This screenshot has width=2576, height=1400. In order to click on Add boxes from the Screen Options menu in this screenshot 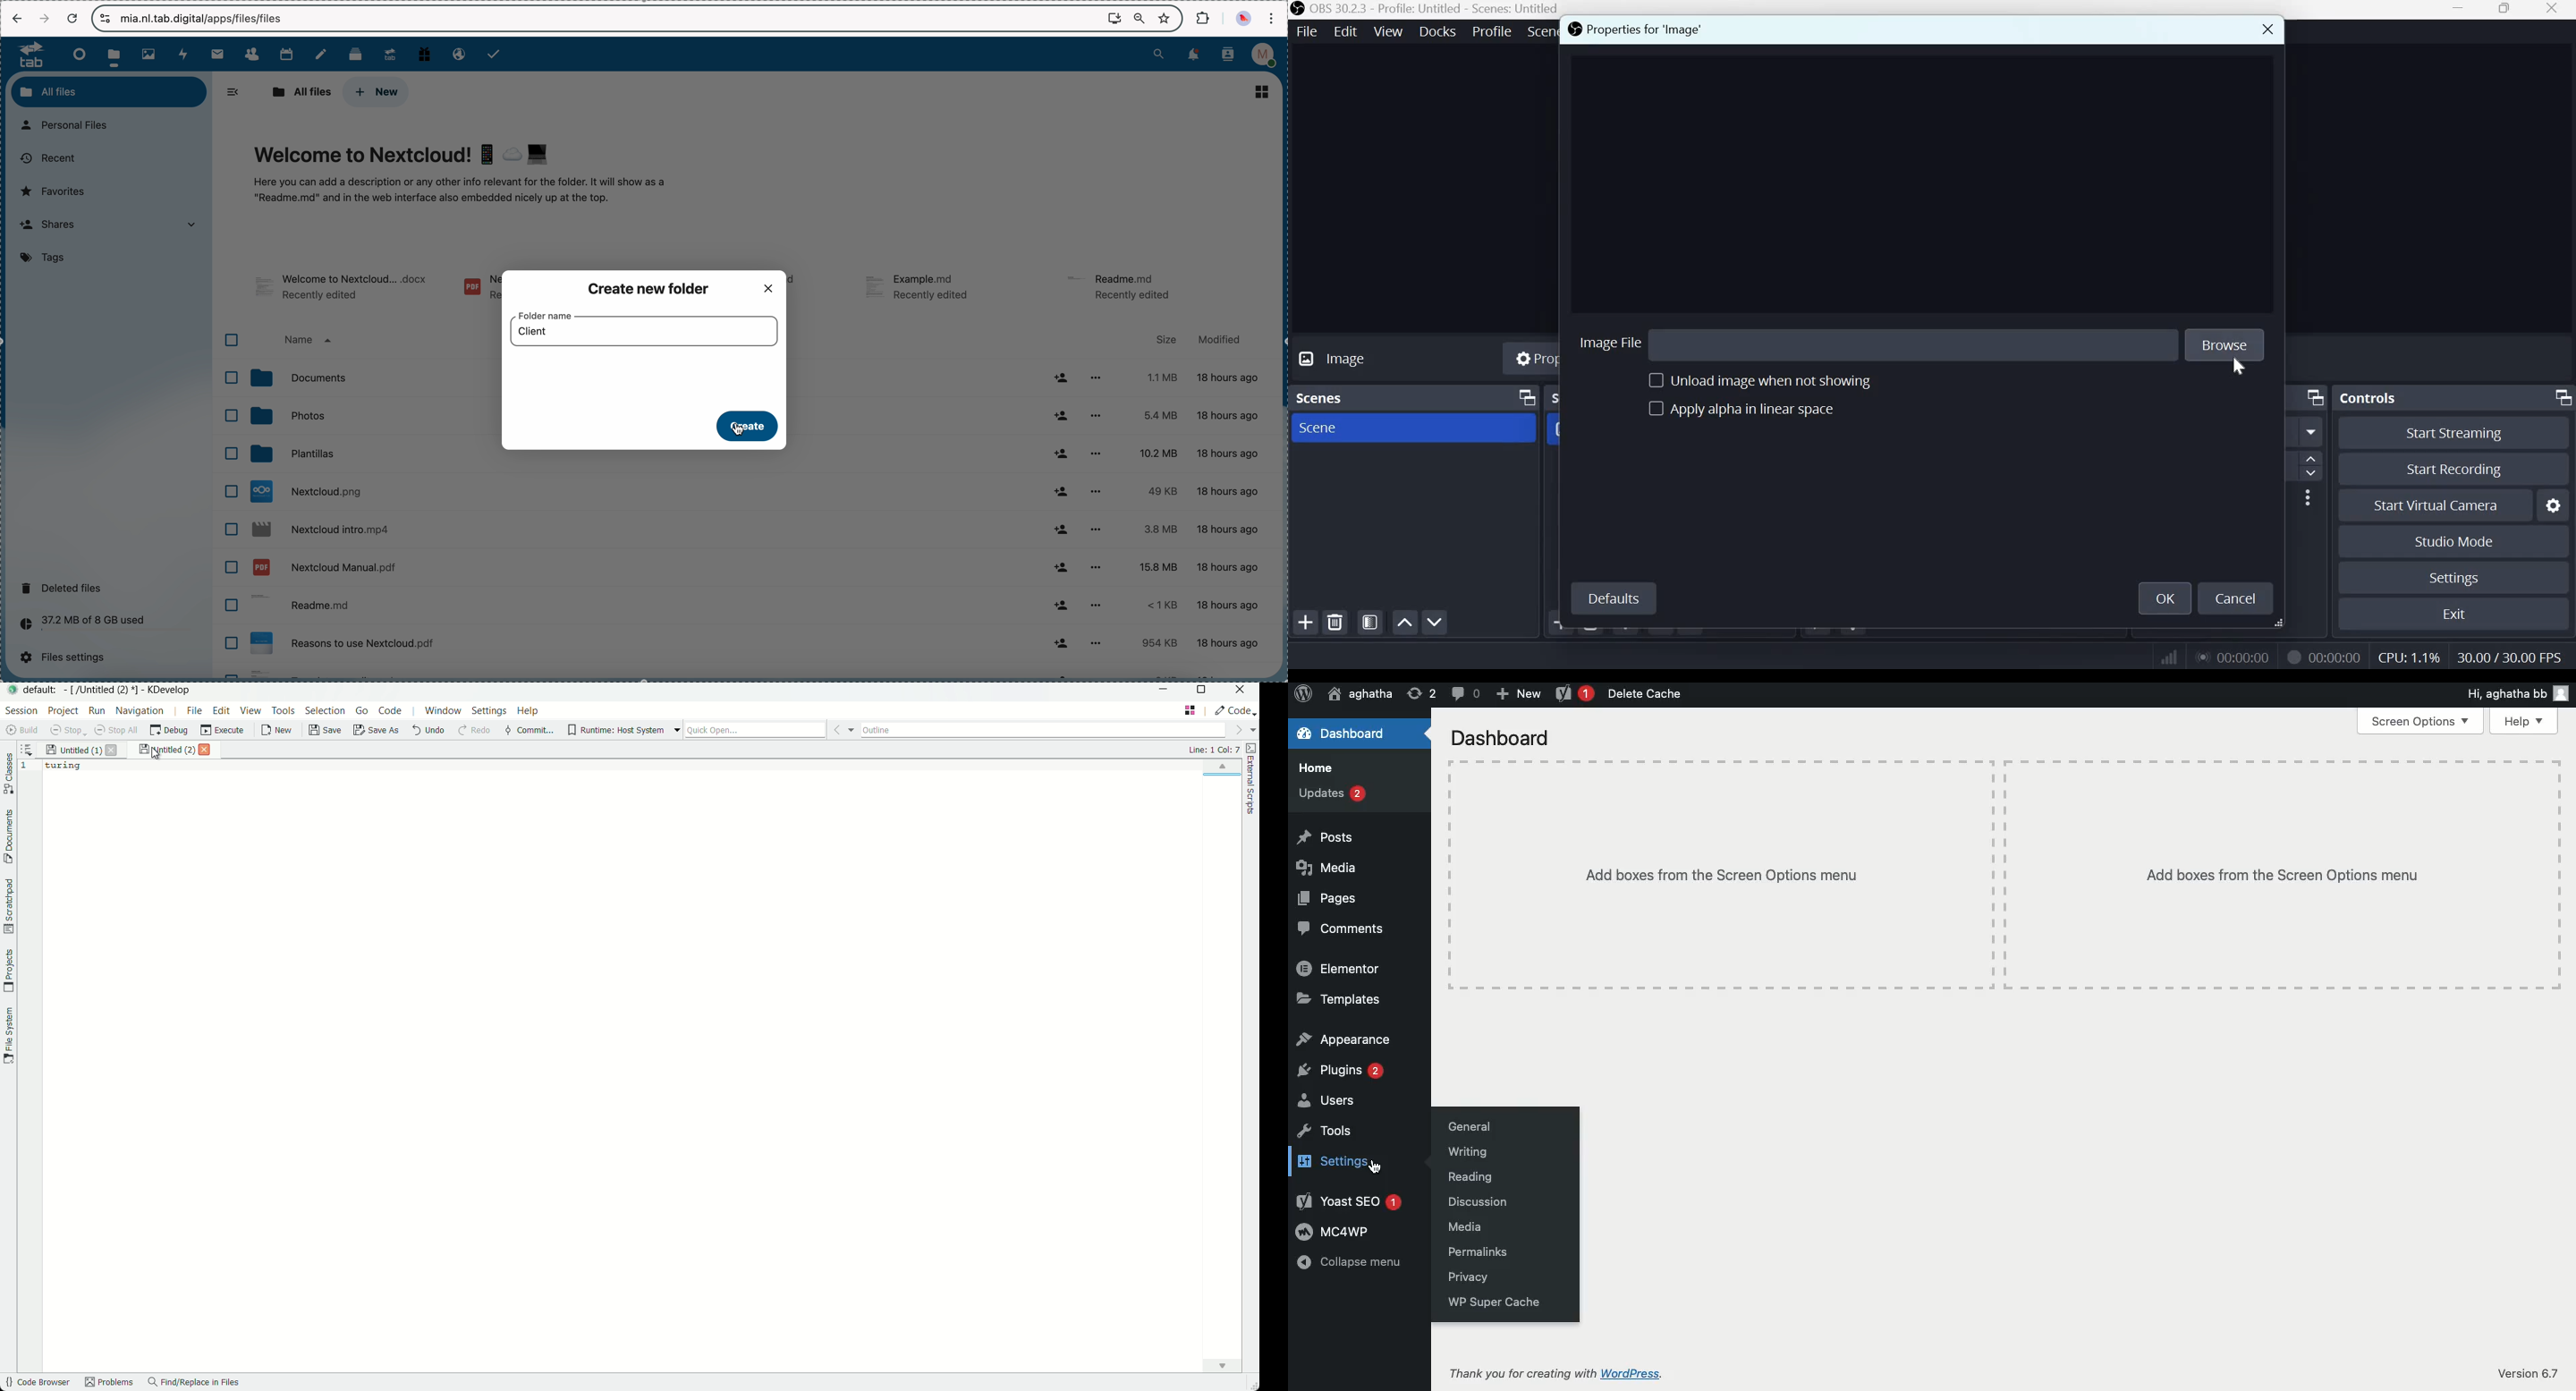, I will do `click(2284, 877)`.